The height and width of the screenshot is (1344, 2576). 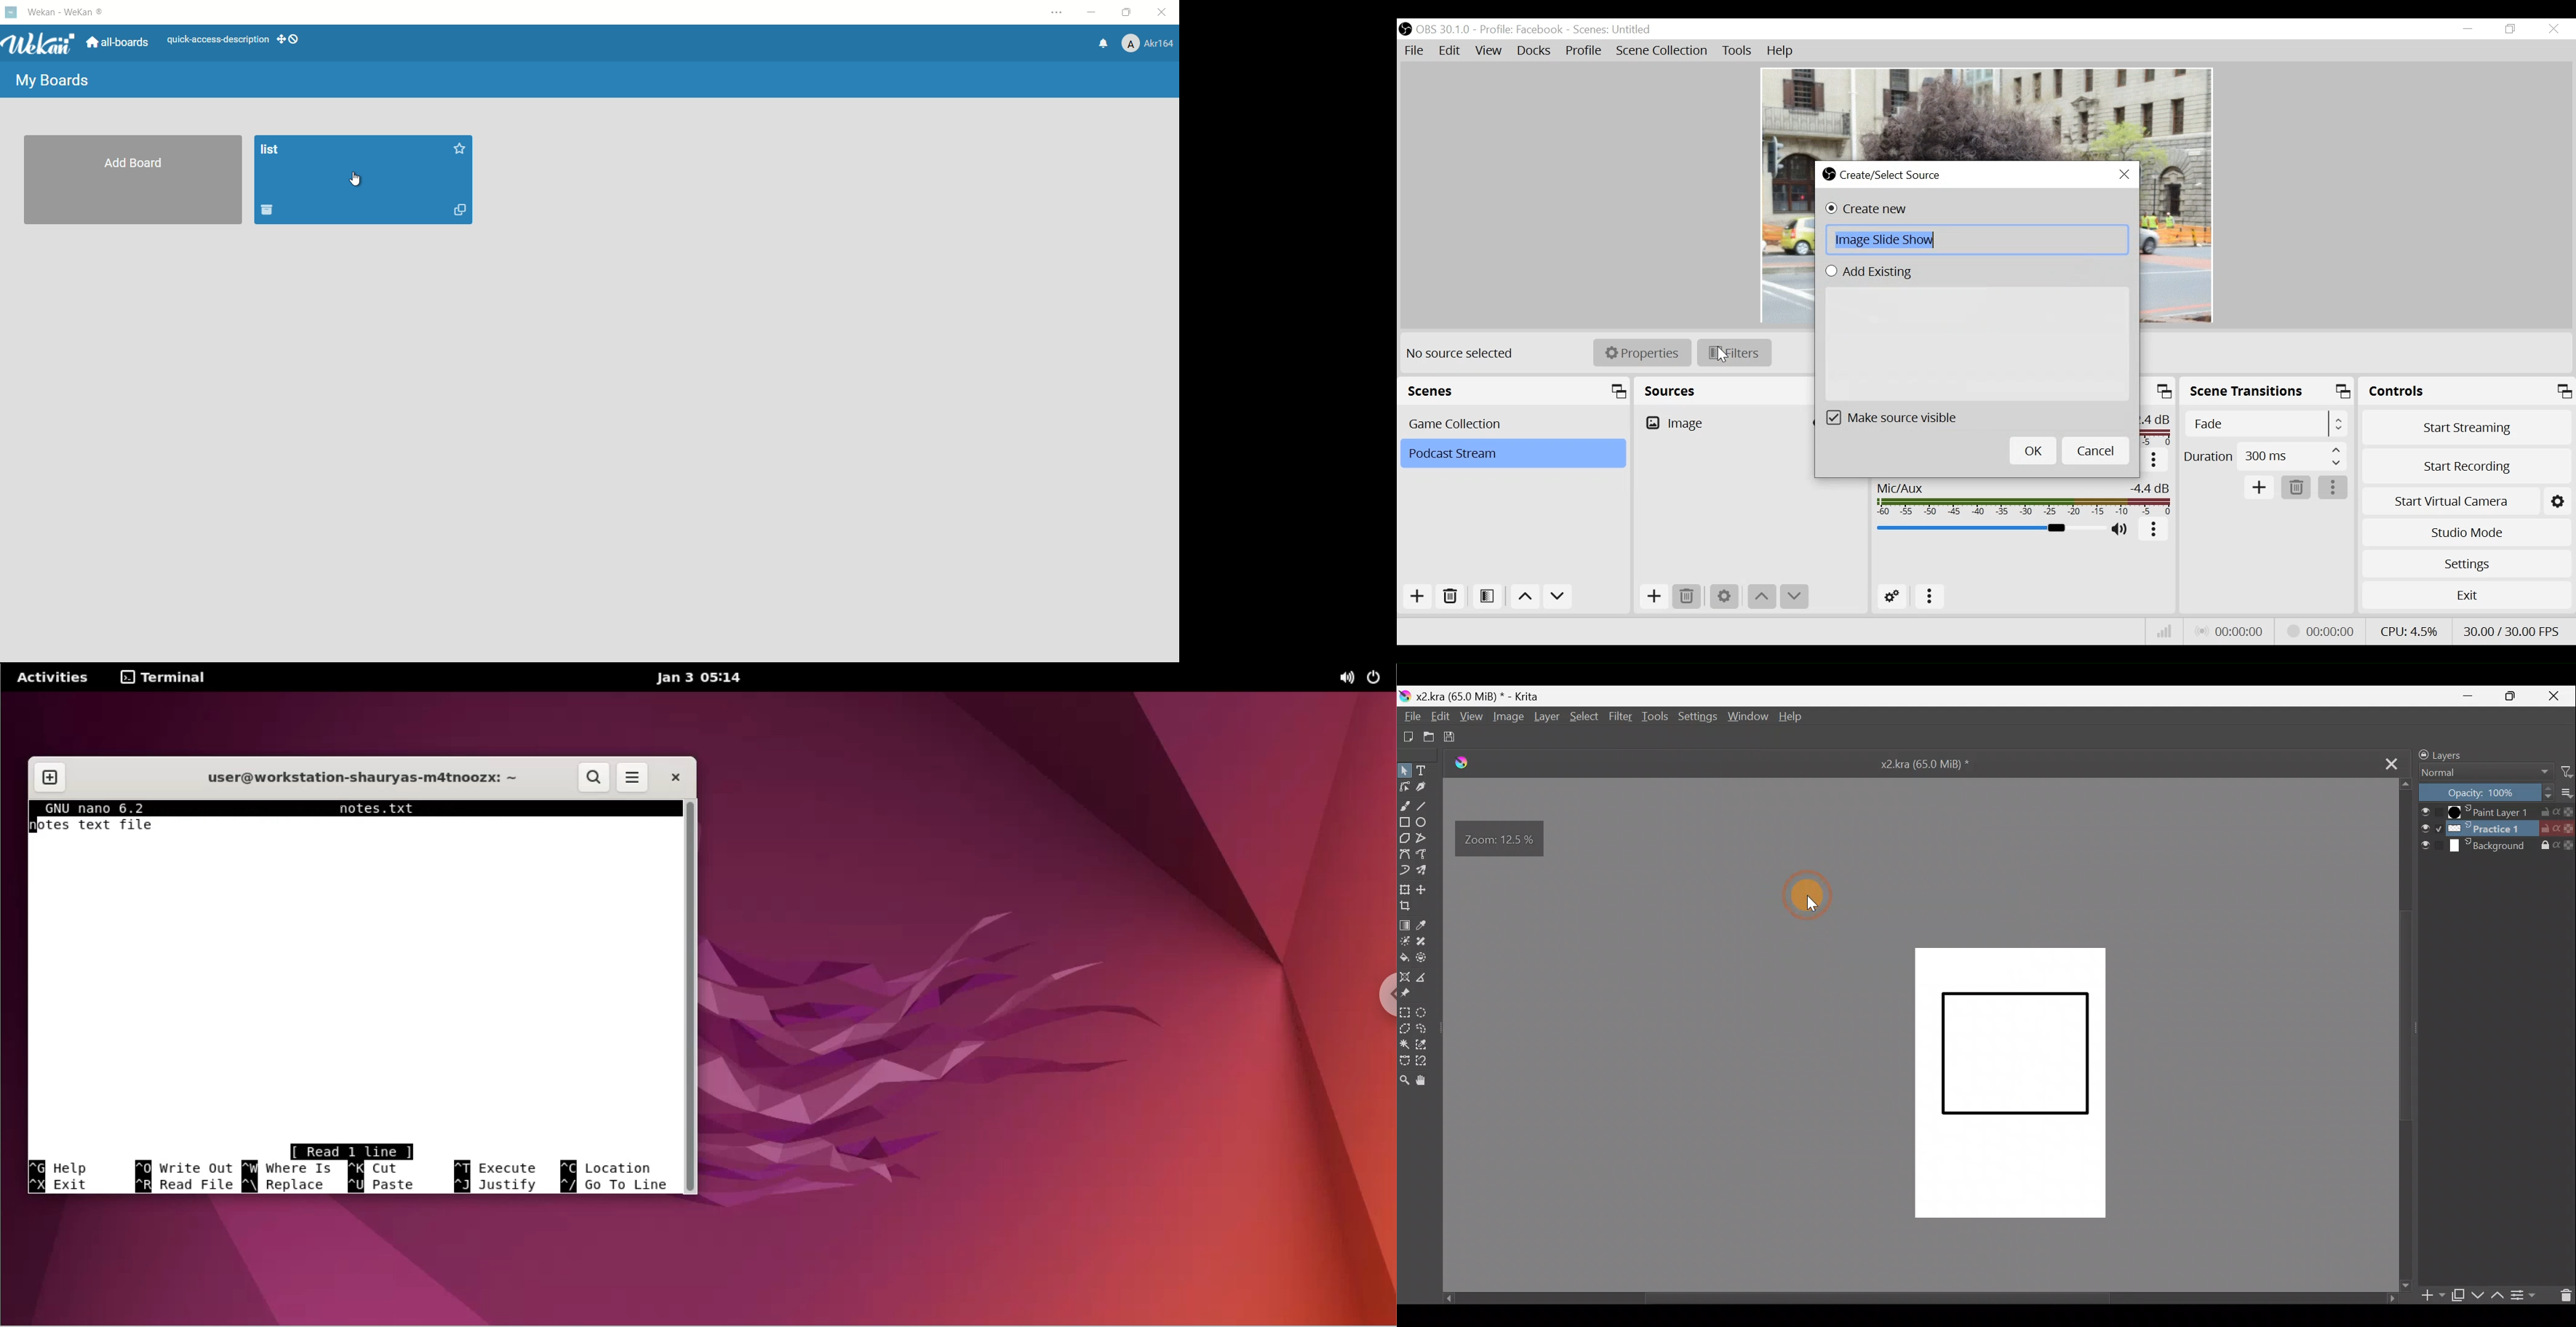 I want to click on ^ J justify, so click(x=504, y=1187).